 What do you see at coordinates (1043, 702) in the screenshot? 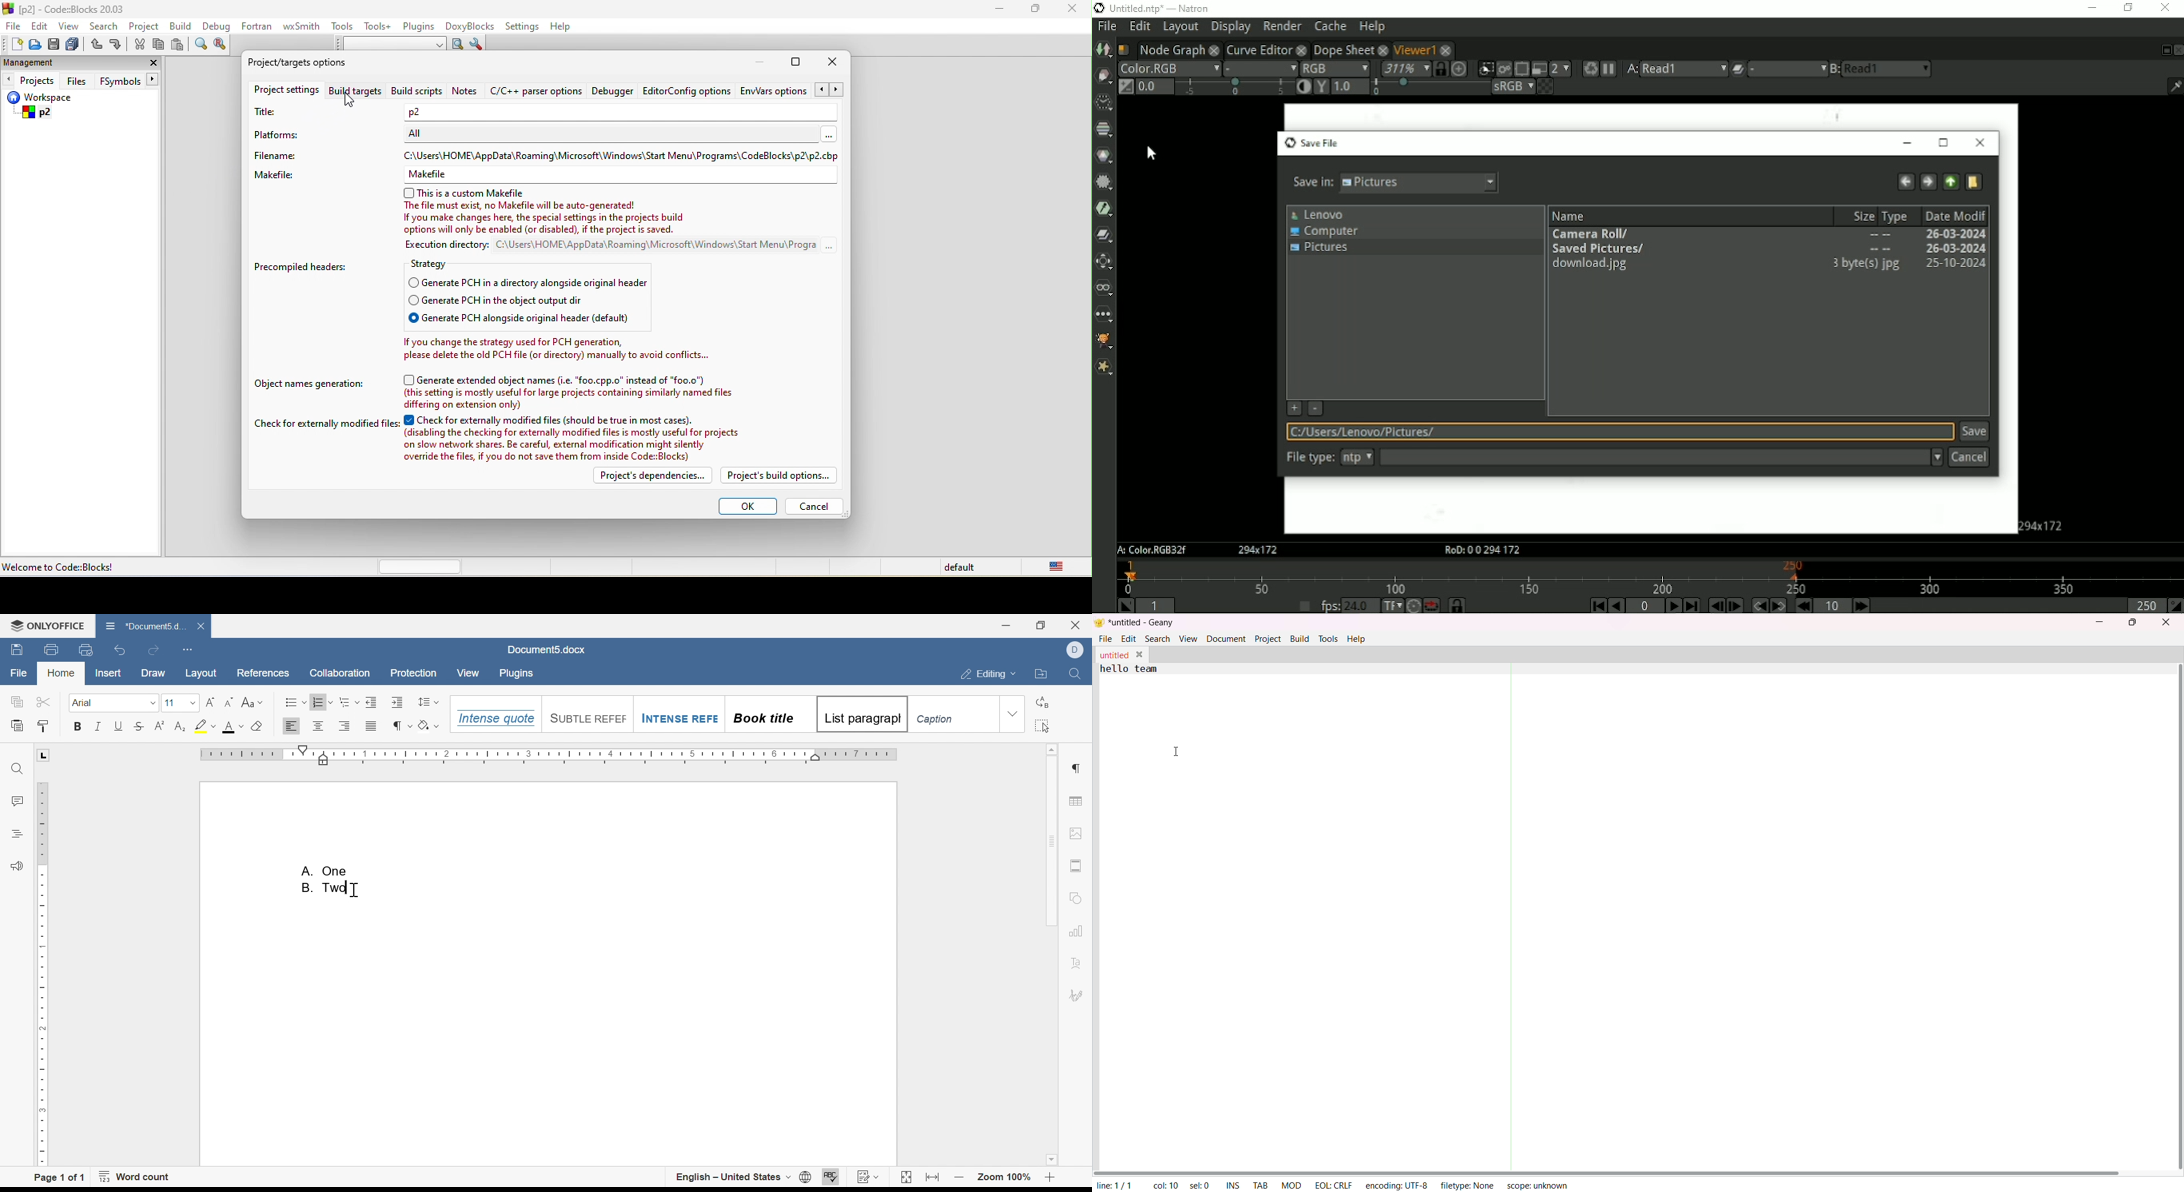
I see `replace` at bounding box center [1043, 702].